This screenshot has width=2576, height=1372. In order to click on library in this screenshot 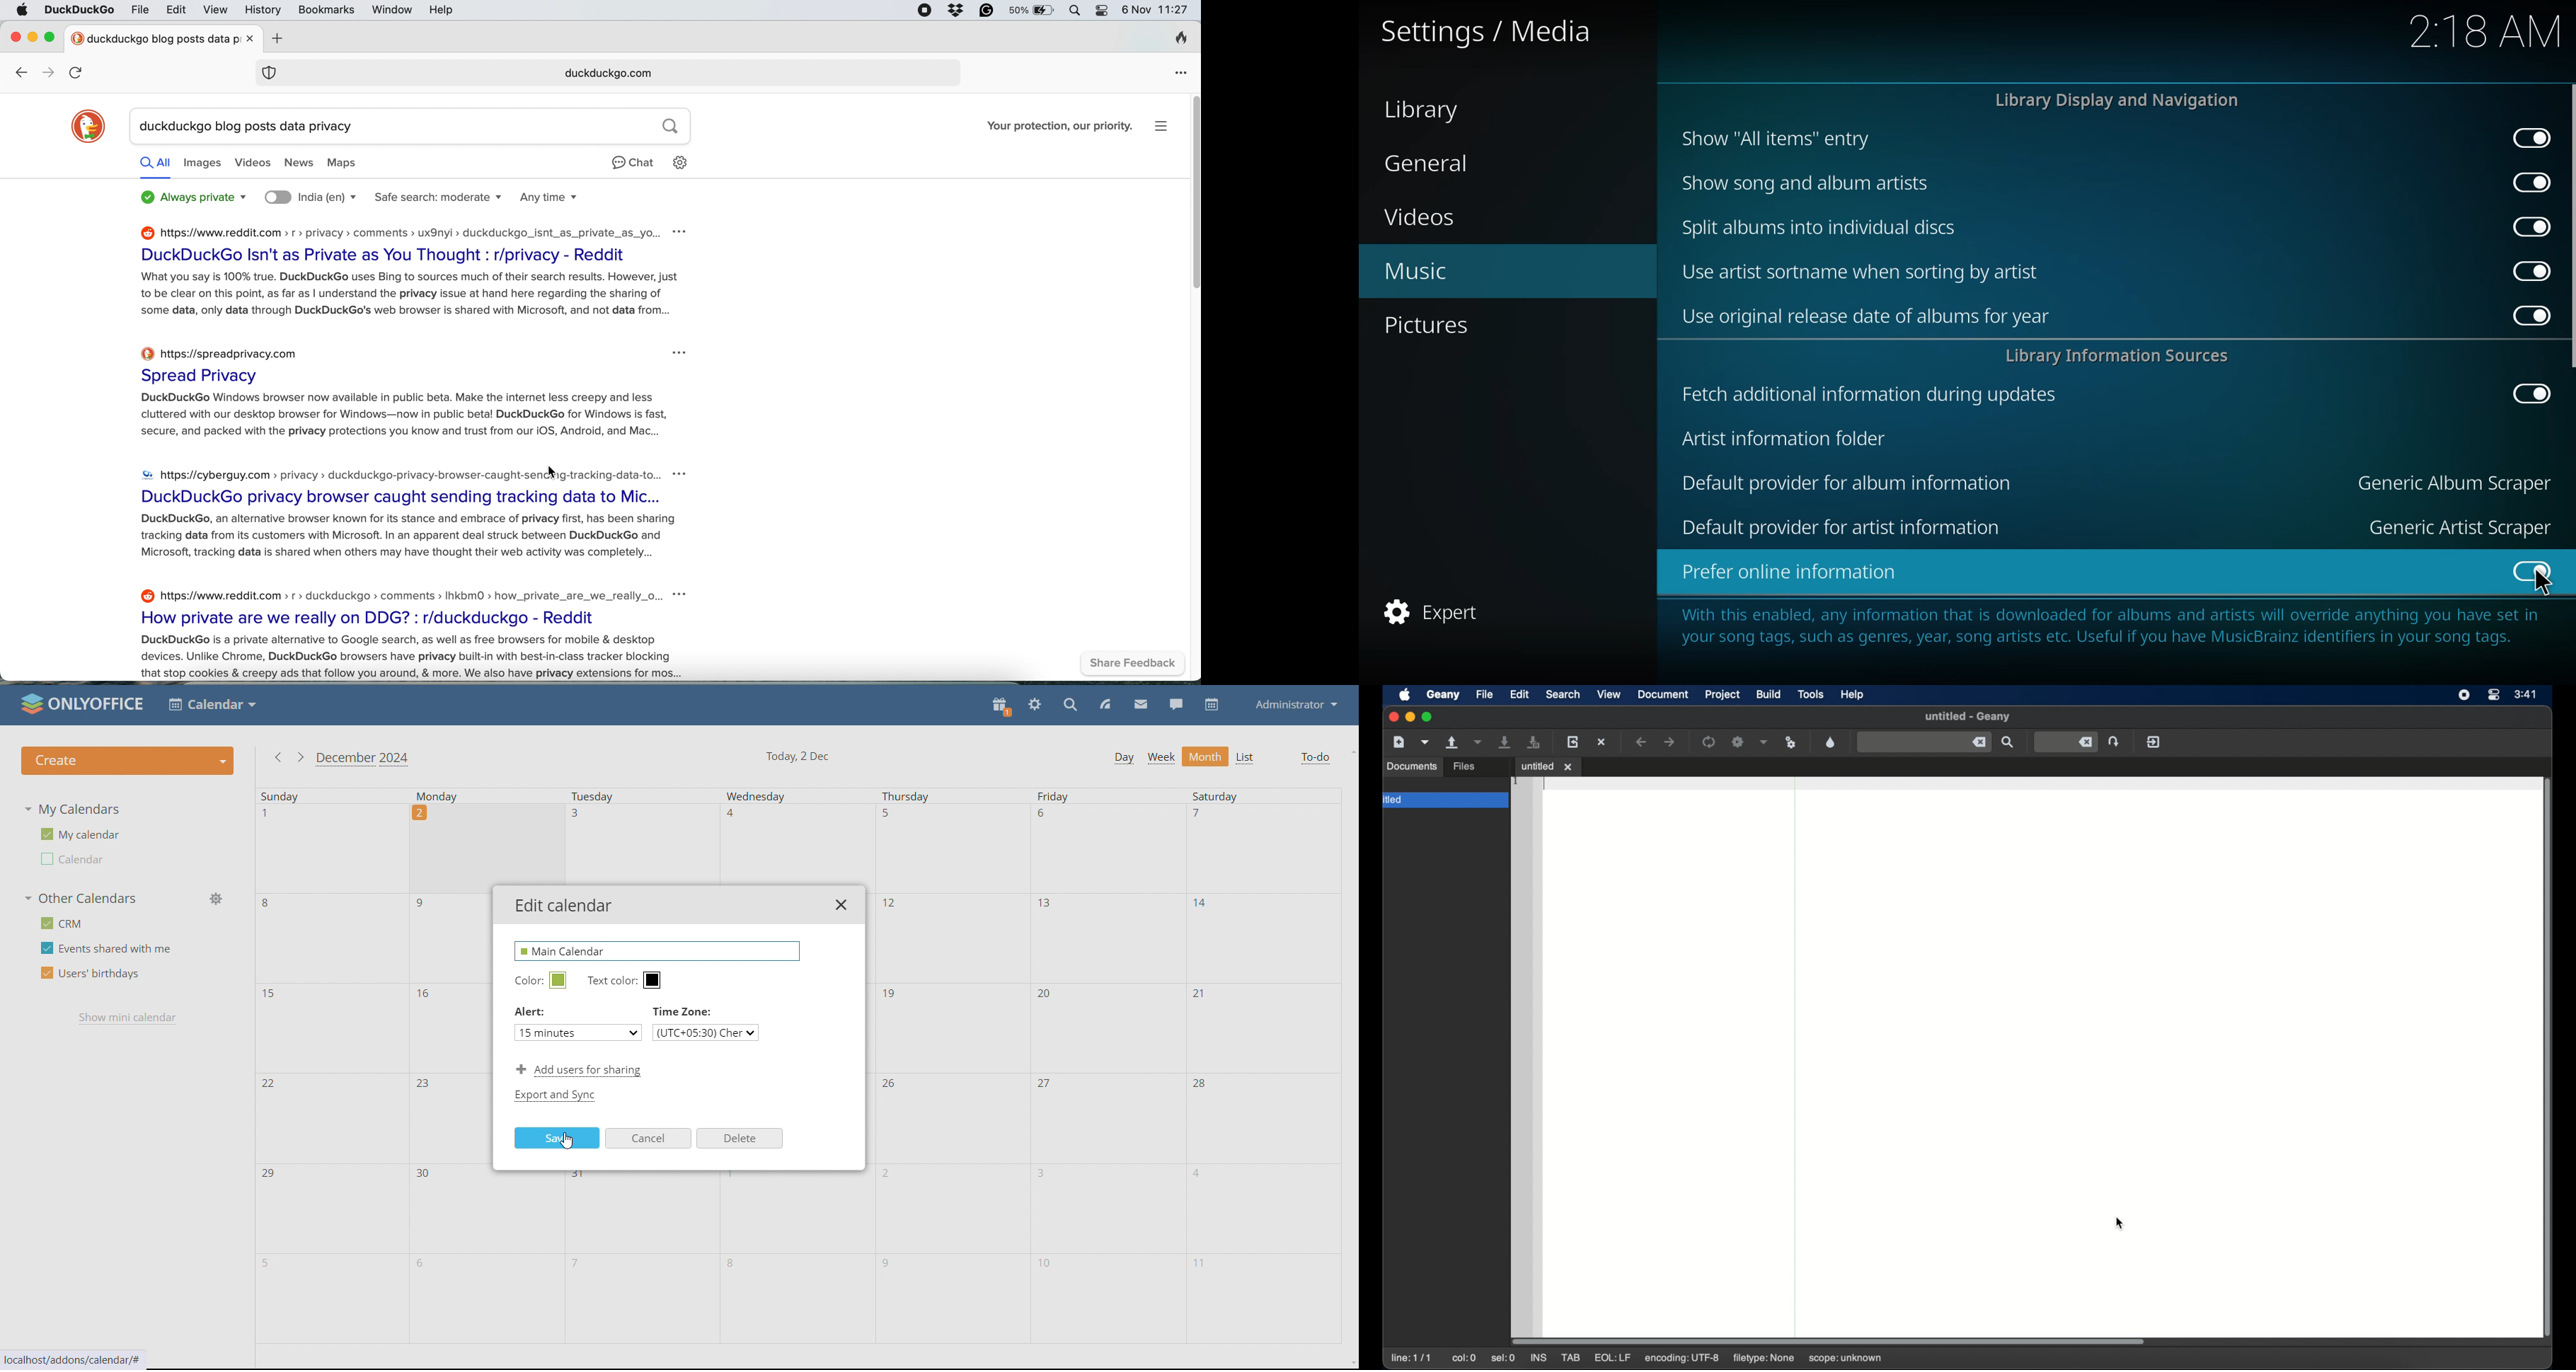, I will do `click(1429, 110)`.